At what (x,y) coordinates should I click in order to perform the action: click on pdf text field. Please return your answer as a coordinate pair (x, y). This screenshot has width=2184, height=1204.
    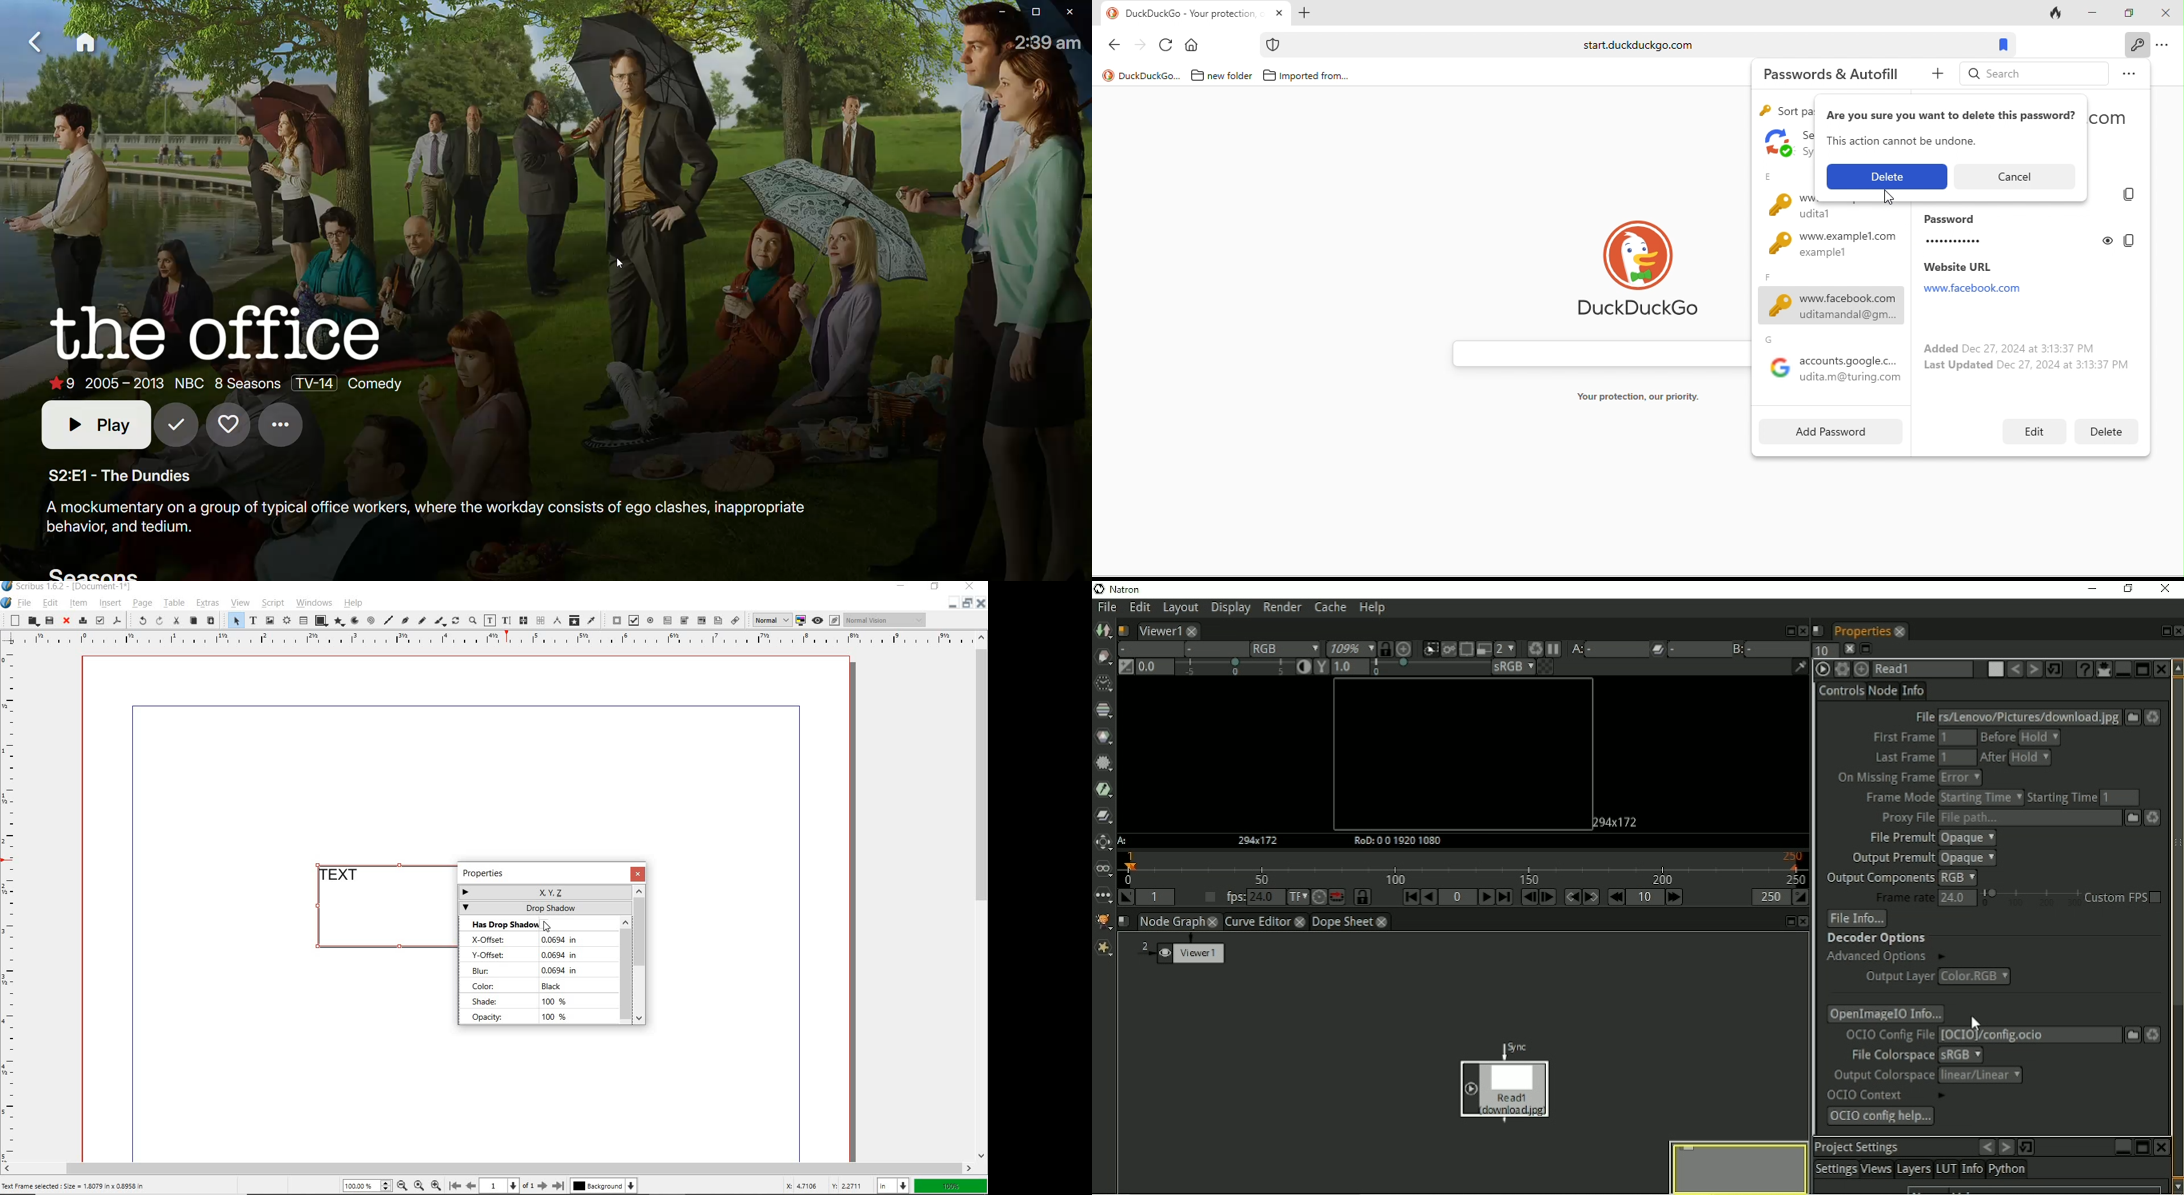
    Looking at the image, I should click on (668, 620).